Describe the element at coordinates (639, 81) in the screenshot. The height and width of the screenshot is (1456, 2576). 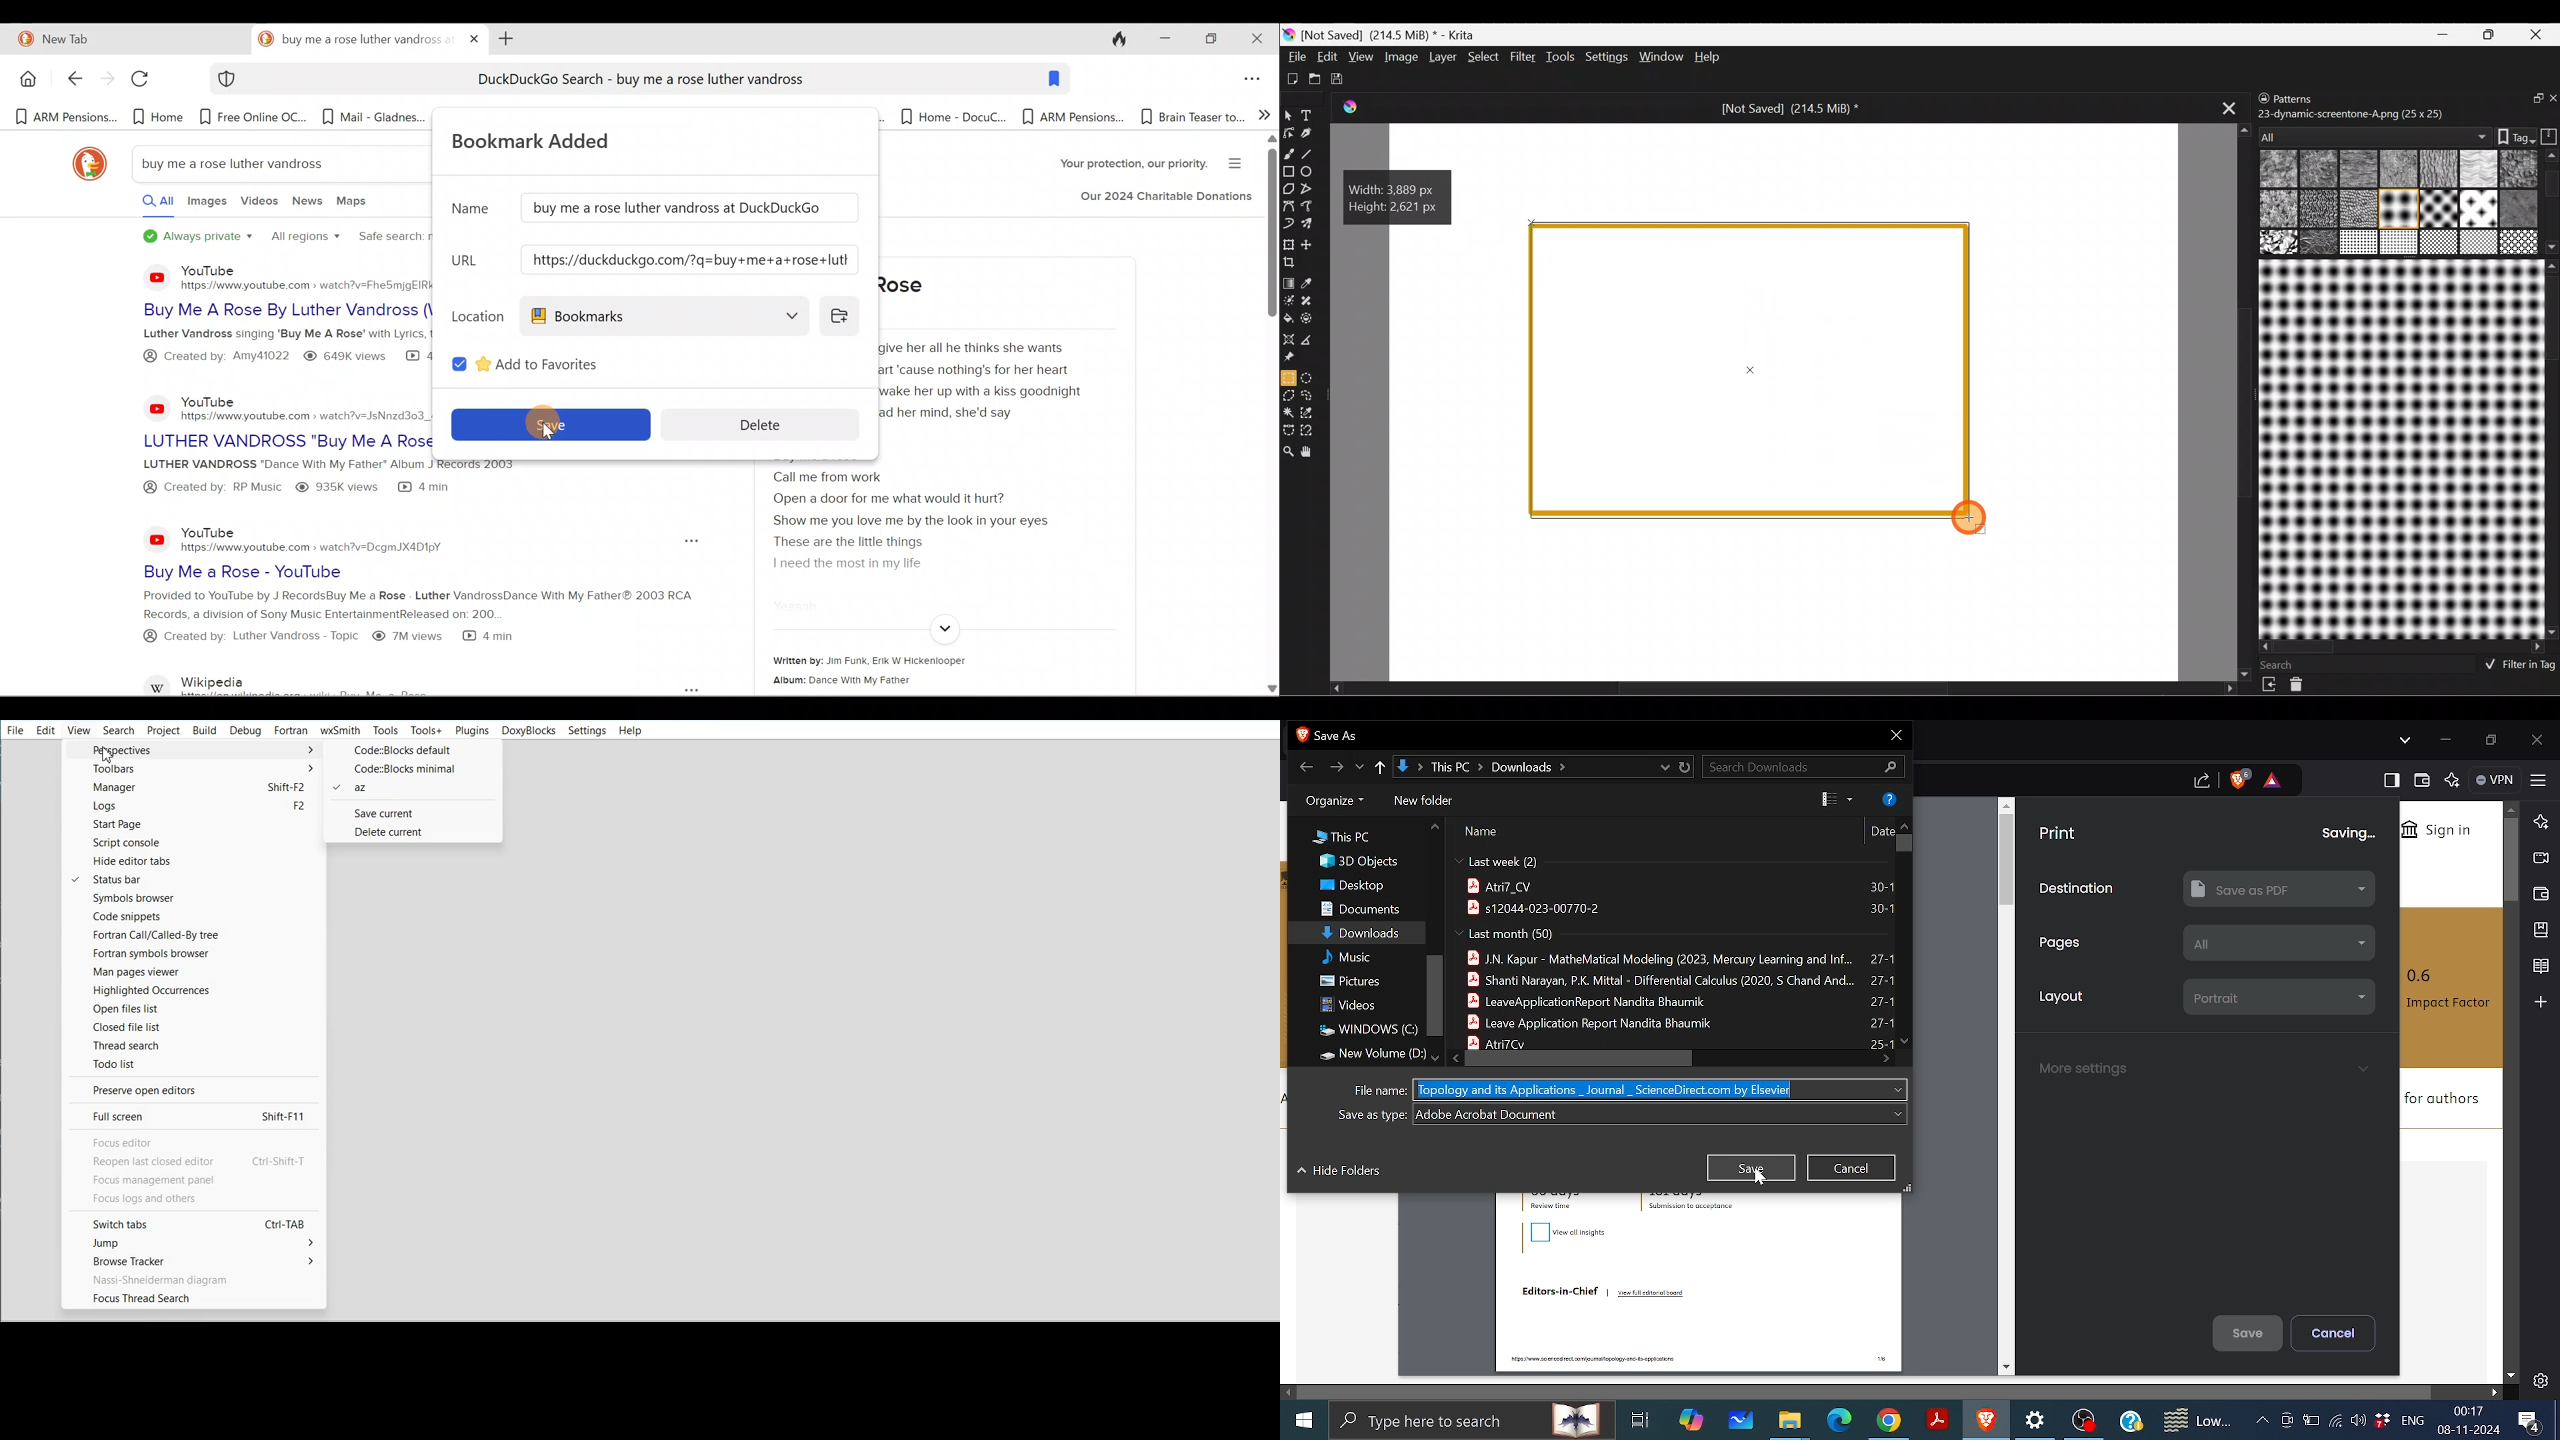
I see `DuckDuckGo Search - buy me a rose luther vandross` at that location.